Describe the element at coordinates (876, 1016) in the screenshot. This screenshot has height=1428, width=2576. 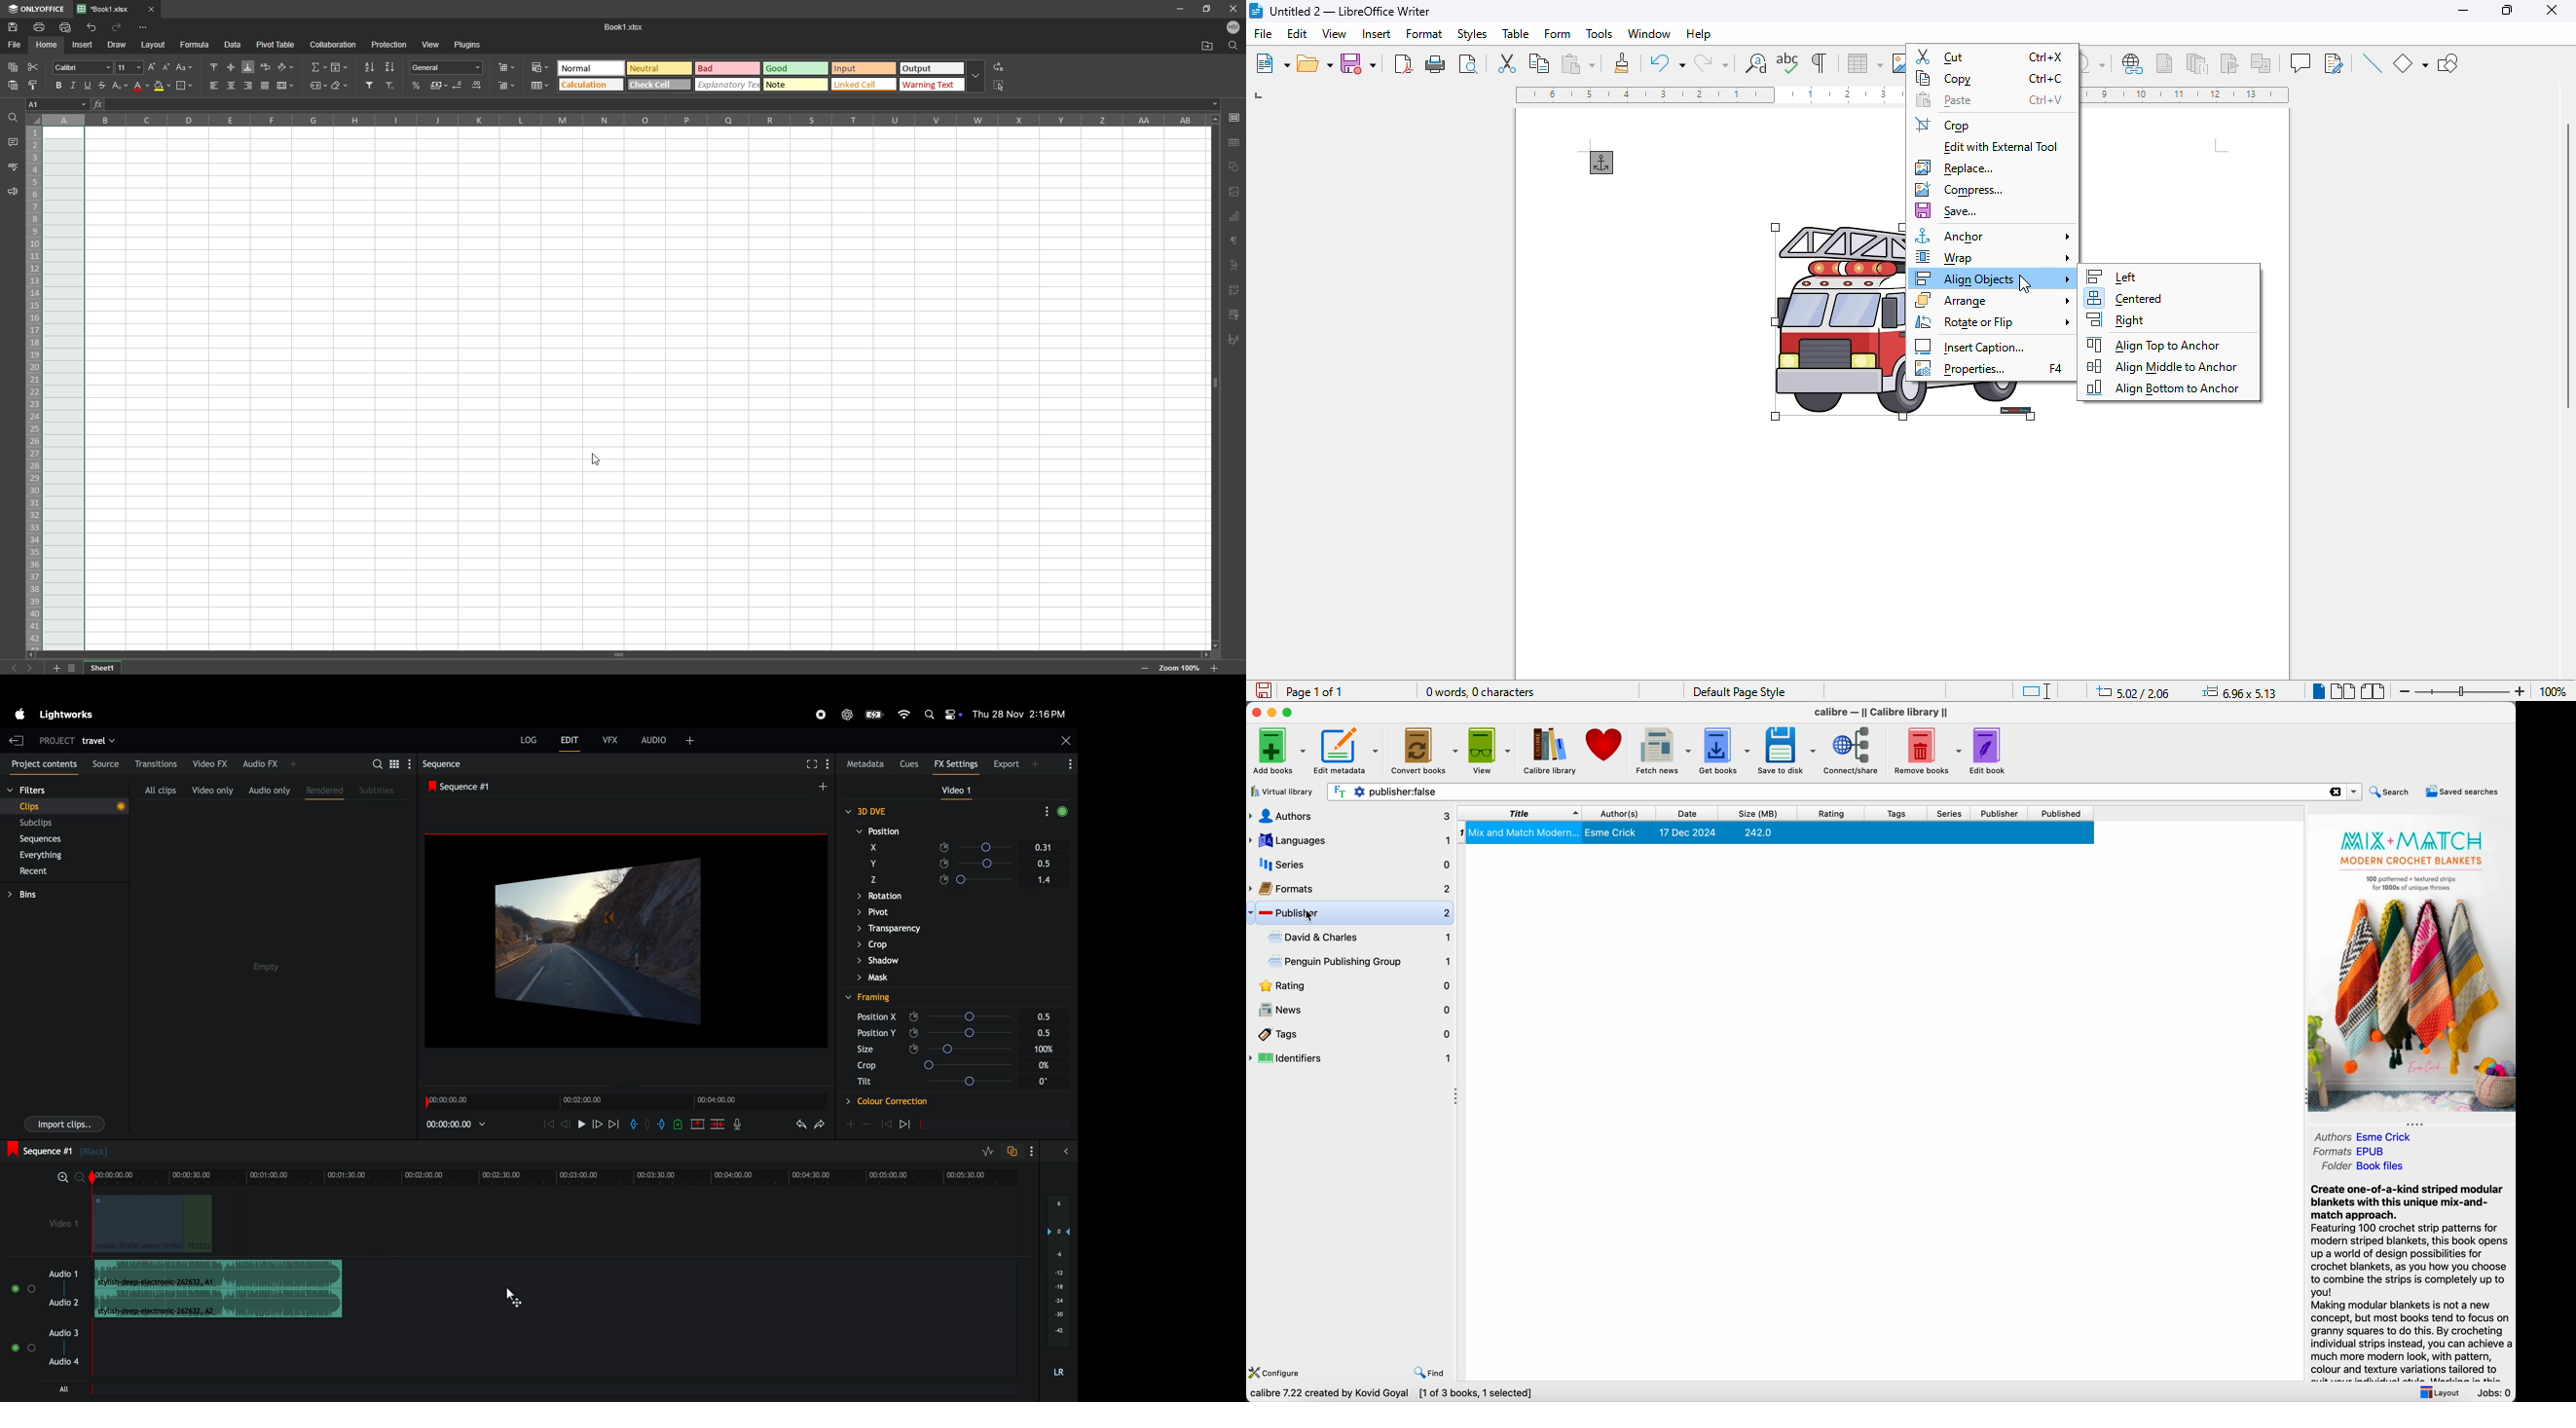
I see `` at that location.